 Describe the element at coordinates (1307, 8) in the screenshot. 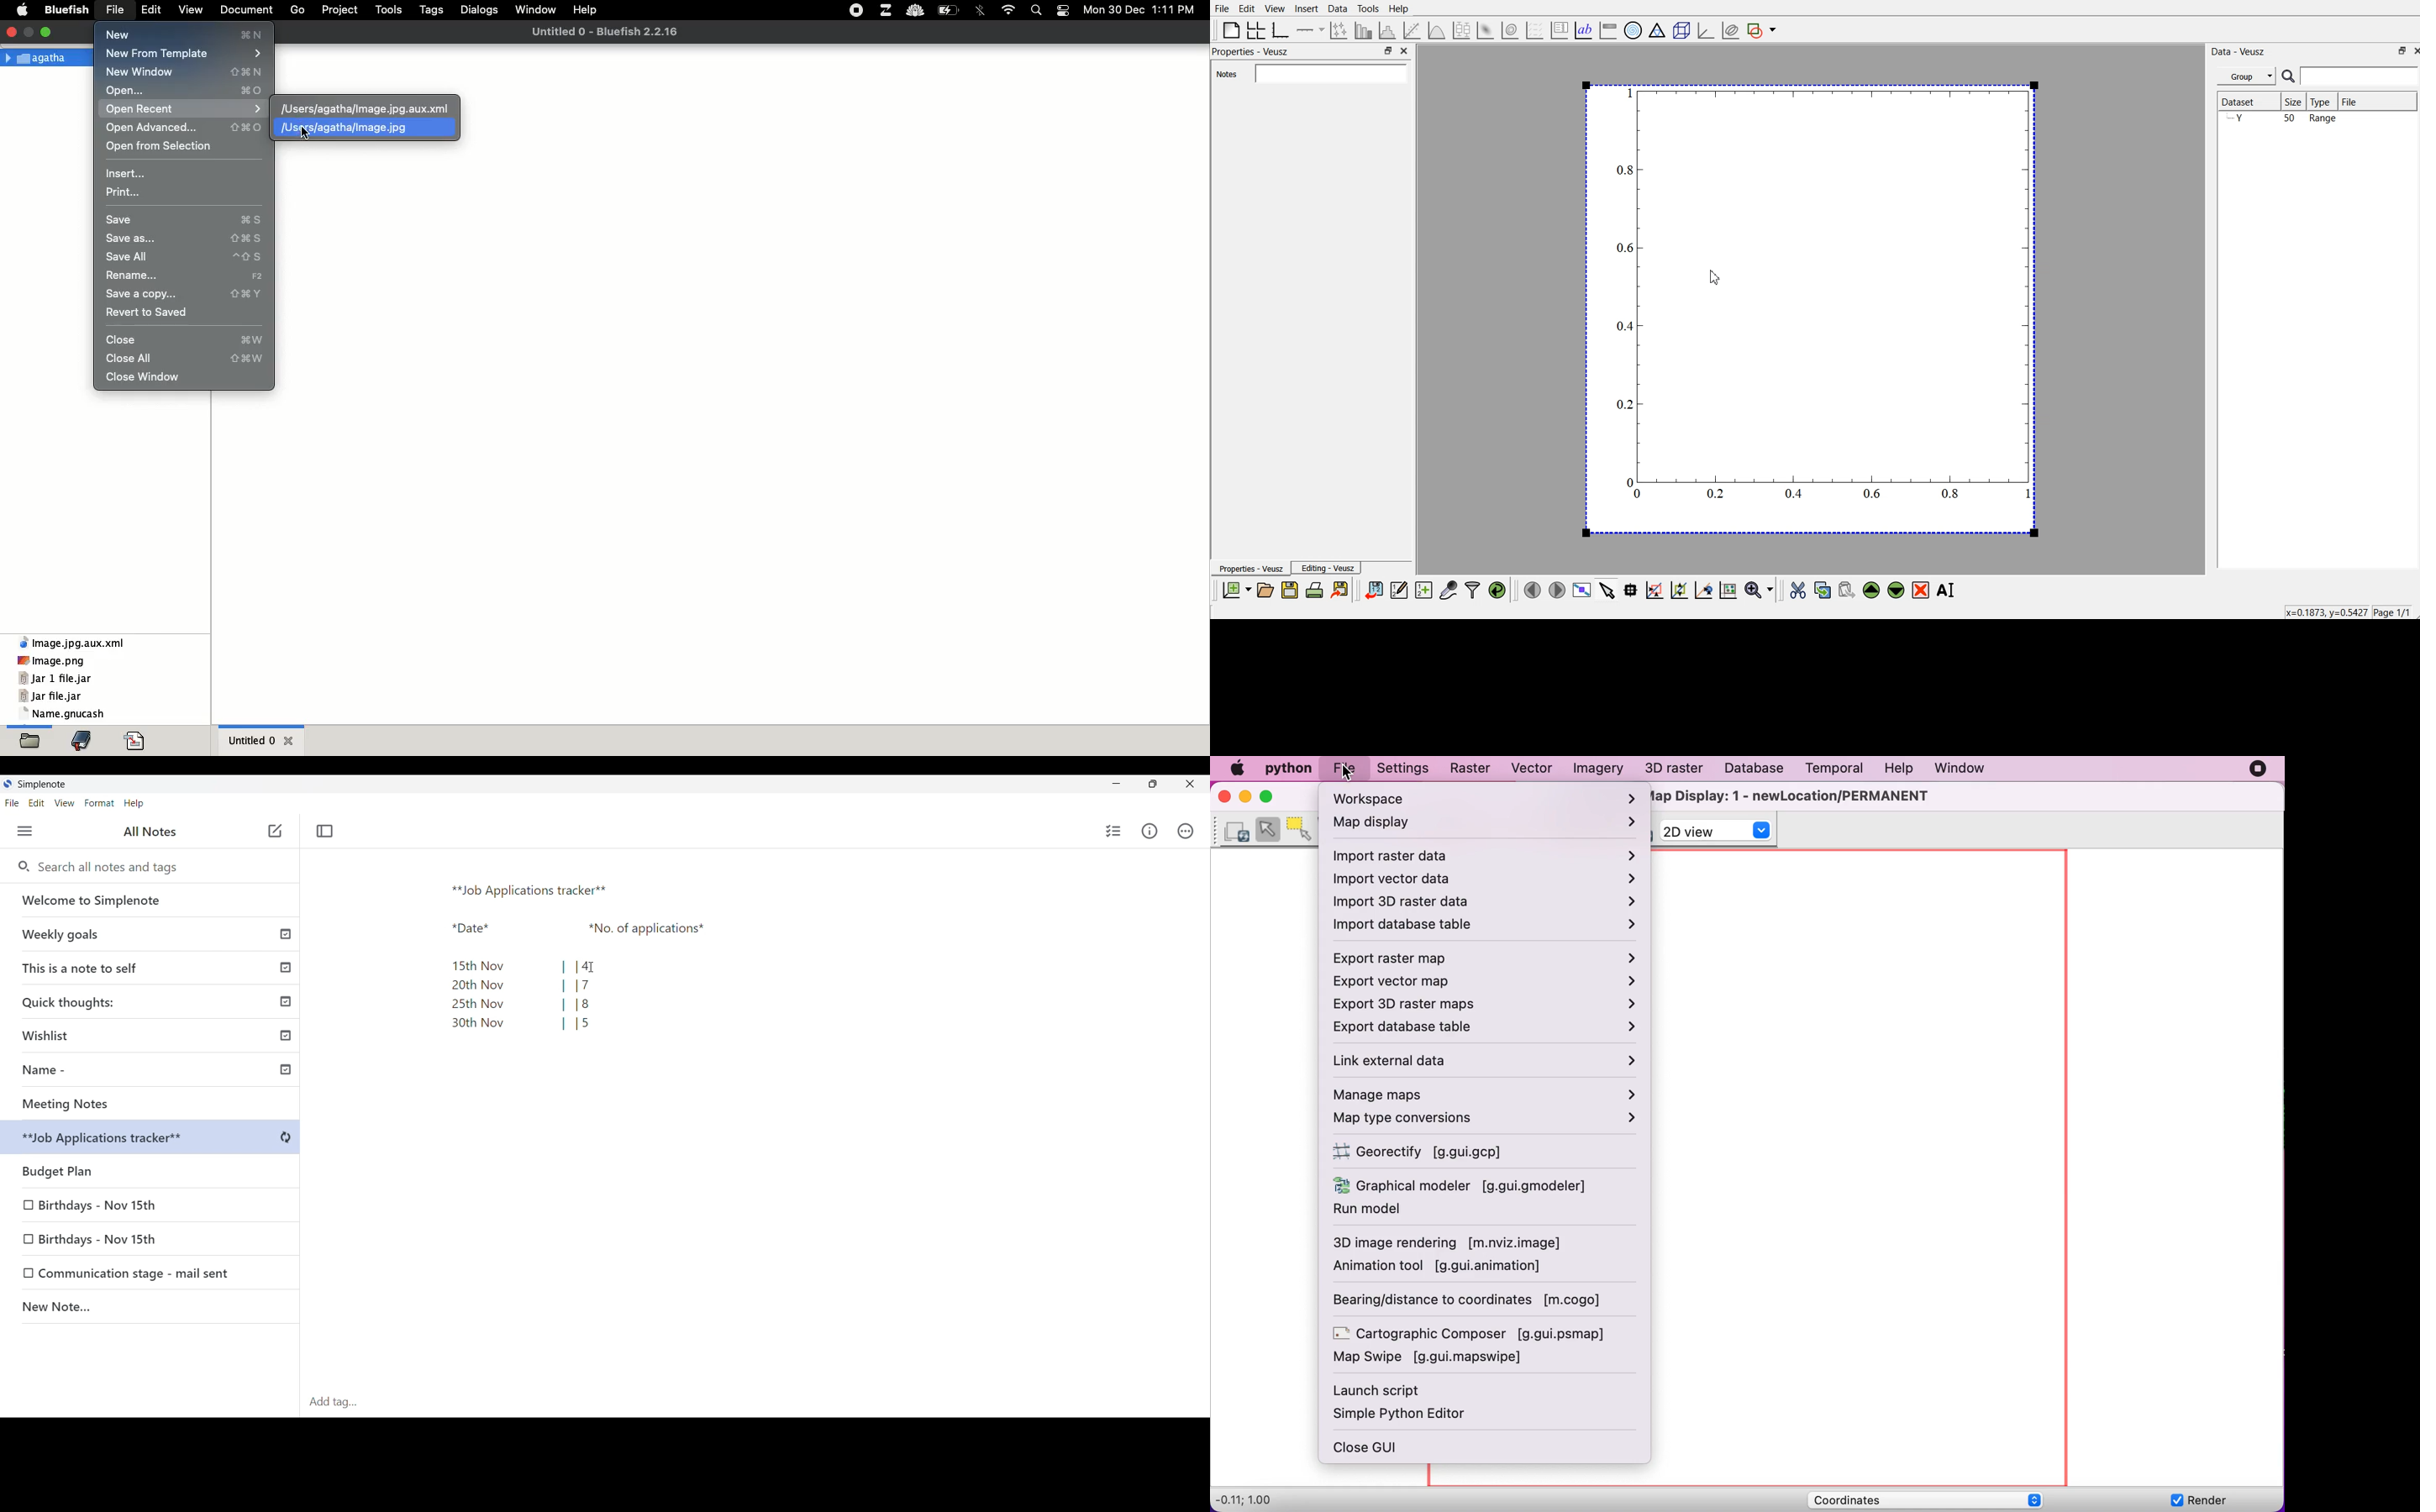

I see `Insert` at that location.